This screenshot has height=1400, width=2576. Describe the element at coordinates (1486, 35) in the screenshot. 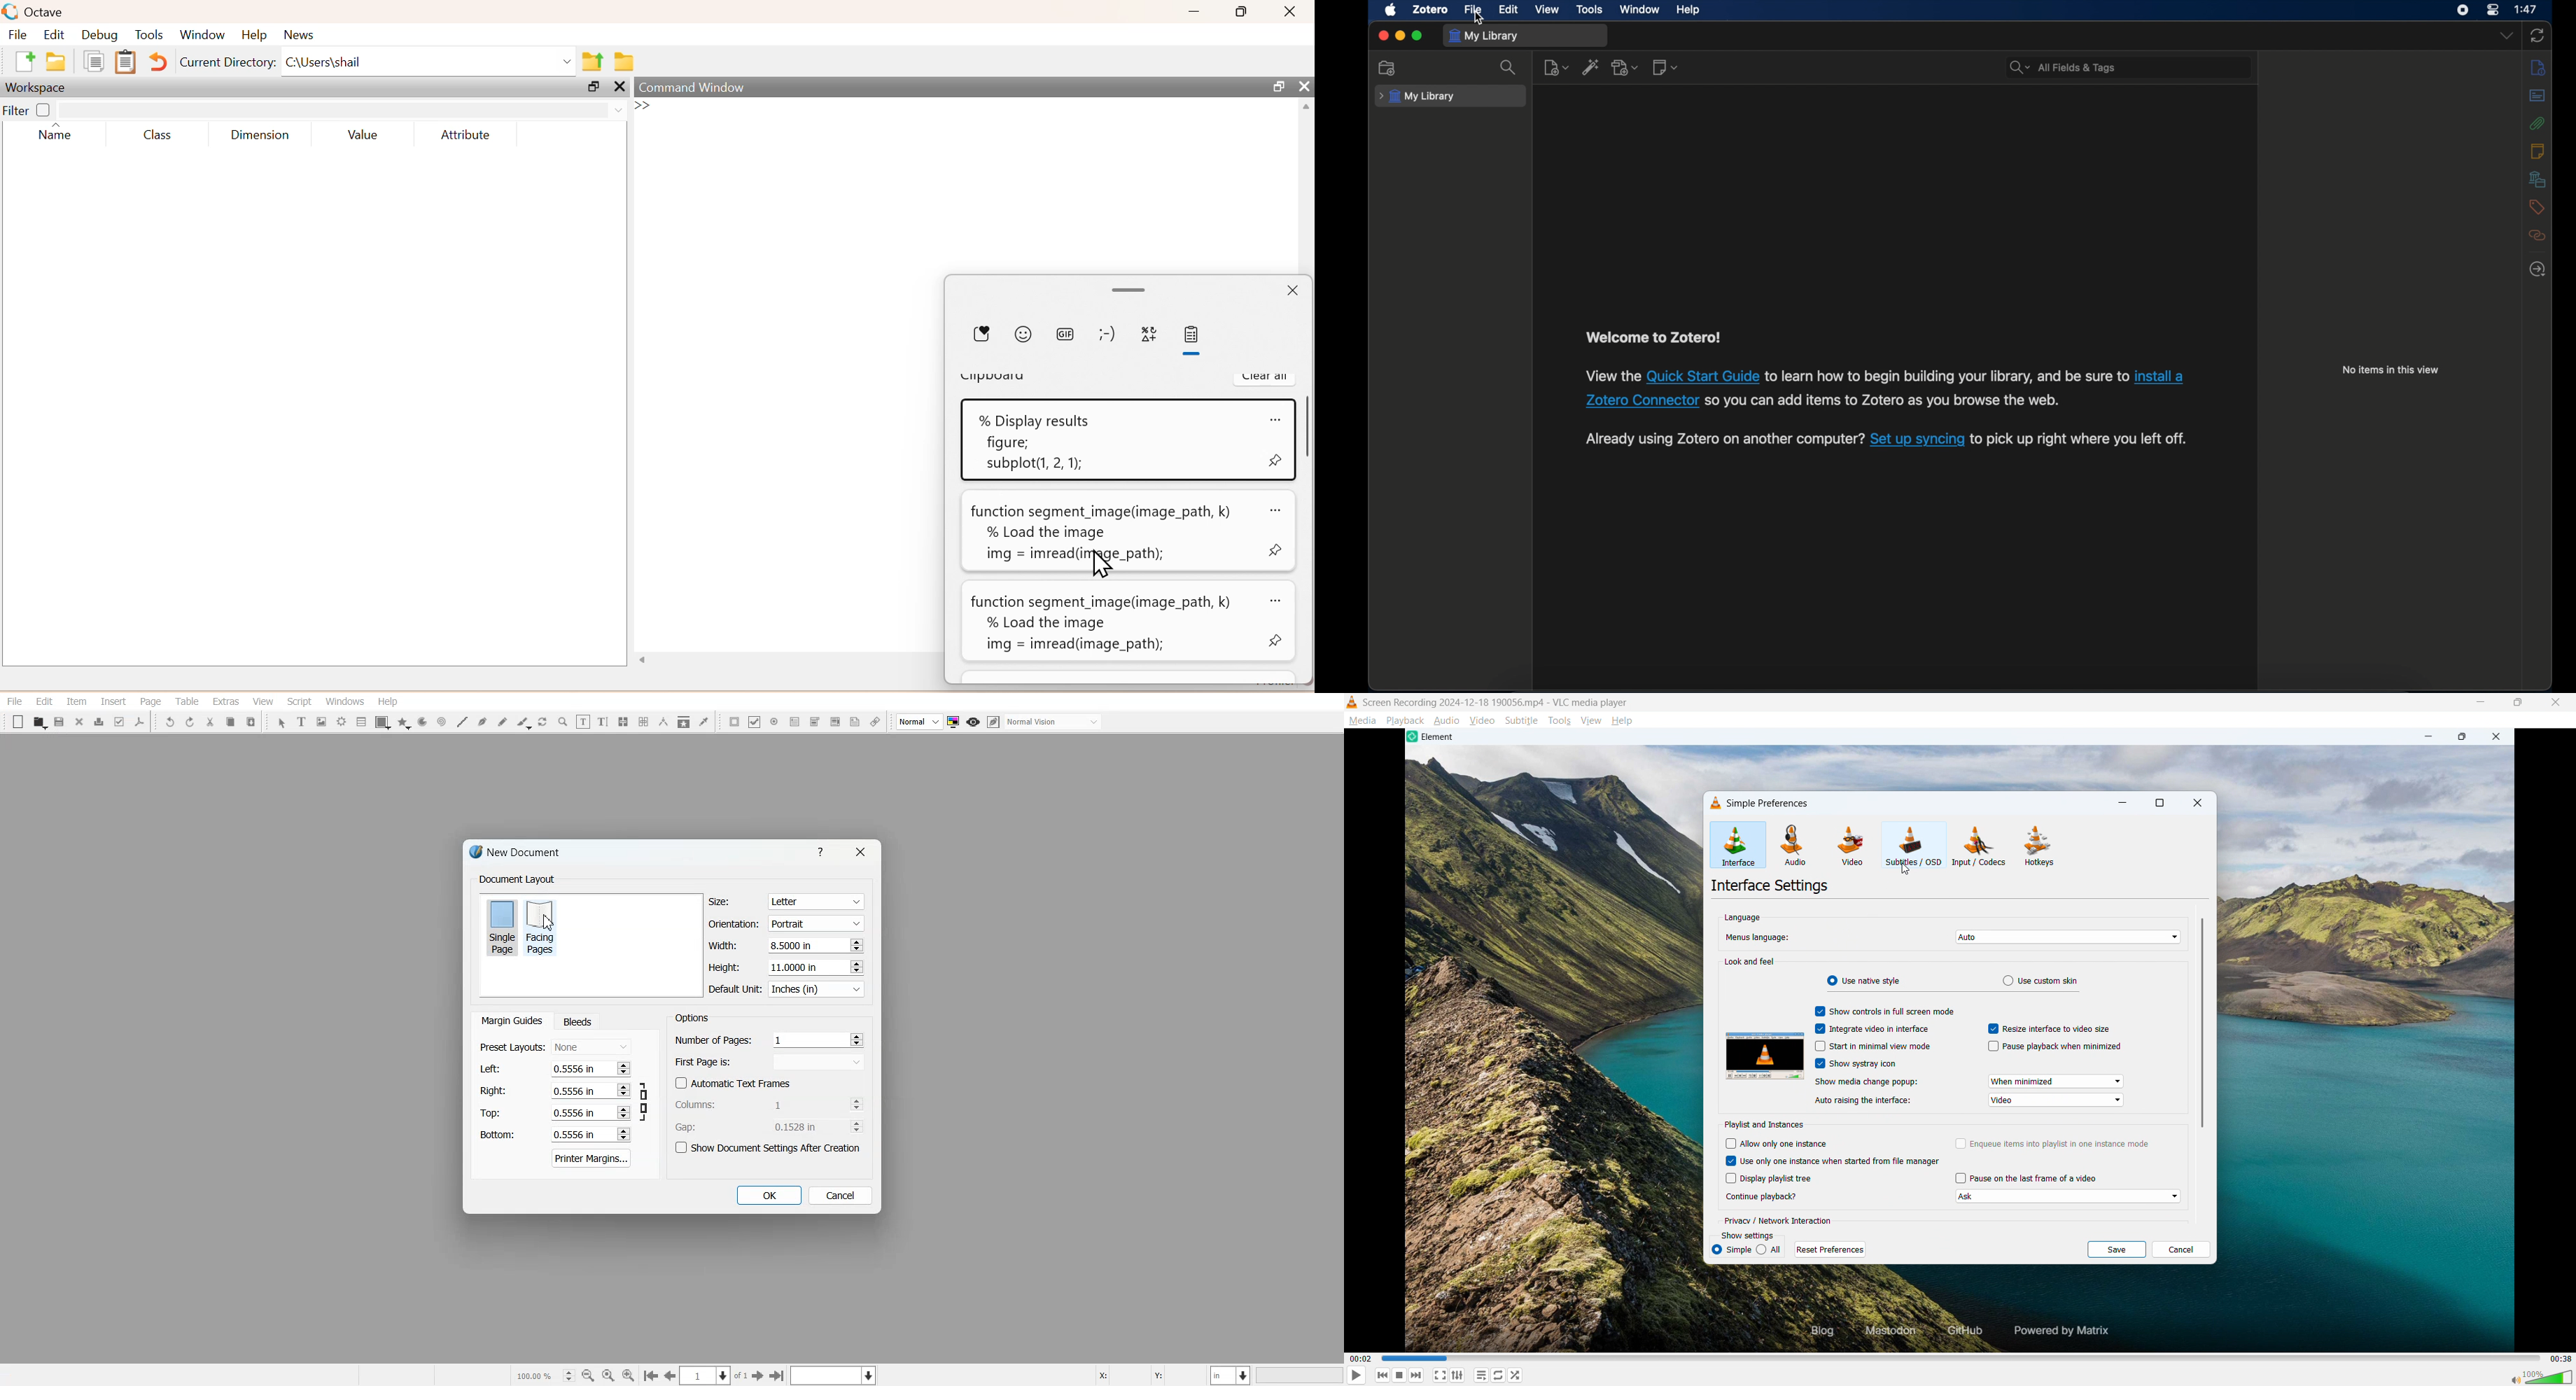

I see `my library` at that location.